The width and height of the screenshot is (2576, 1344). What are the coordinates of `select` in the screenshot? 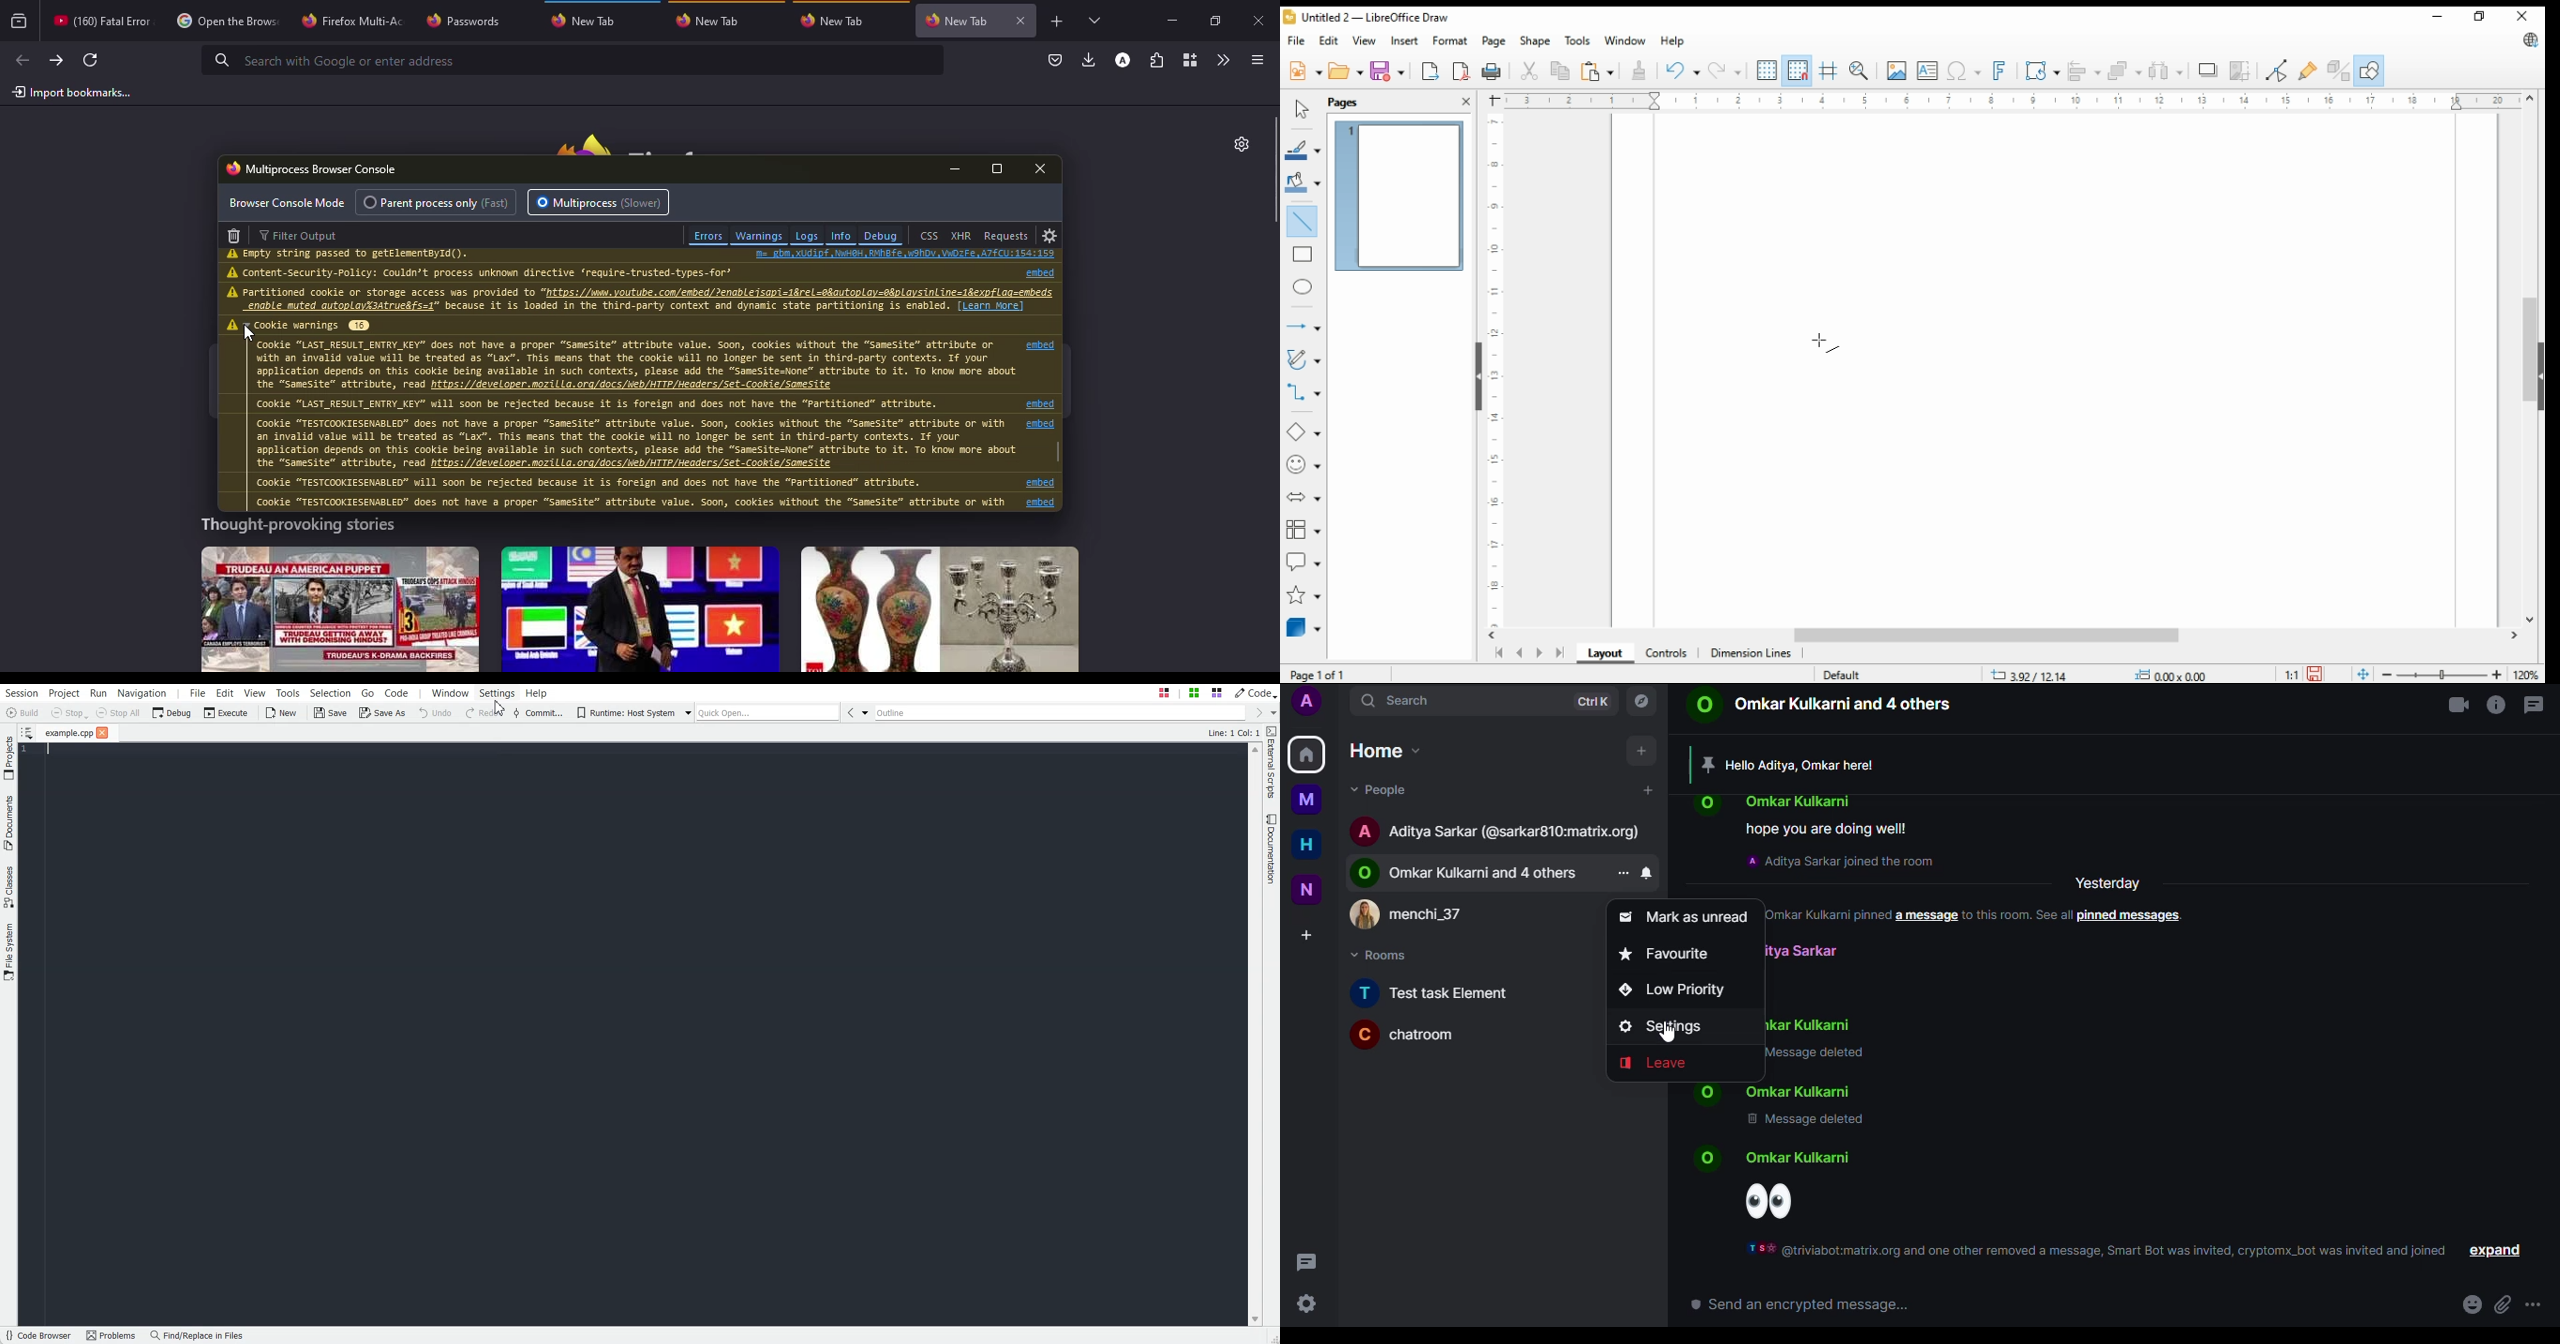 It's located at (1302, 109).